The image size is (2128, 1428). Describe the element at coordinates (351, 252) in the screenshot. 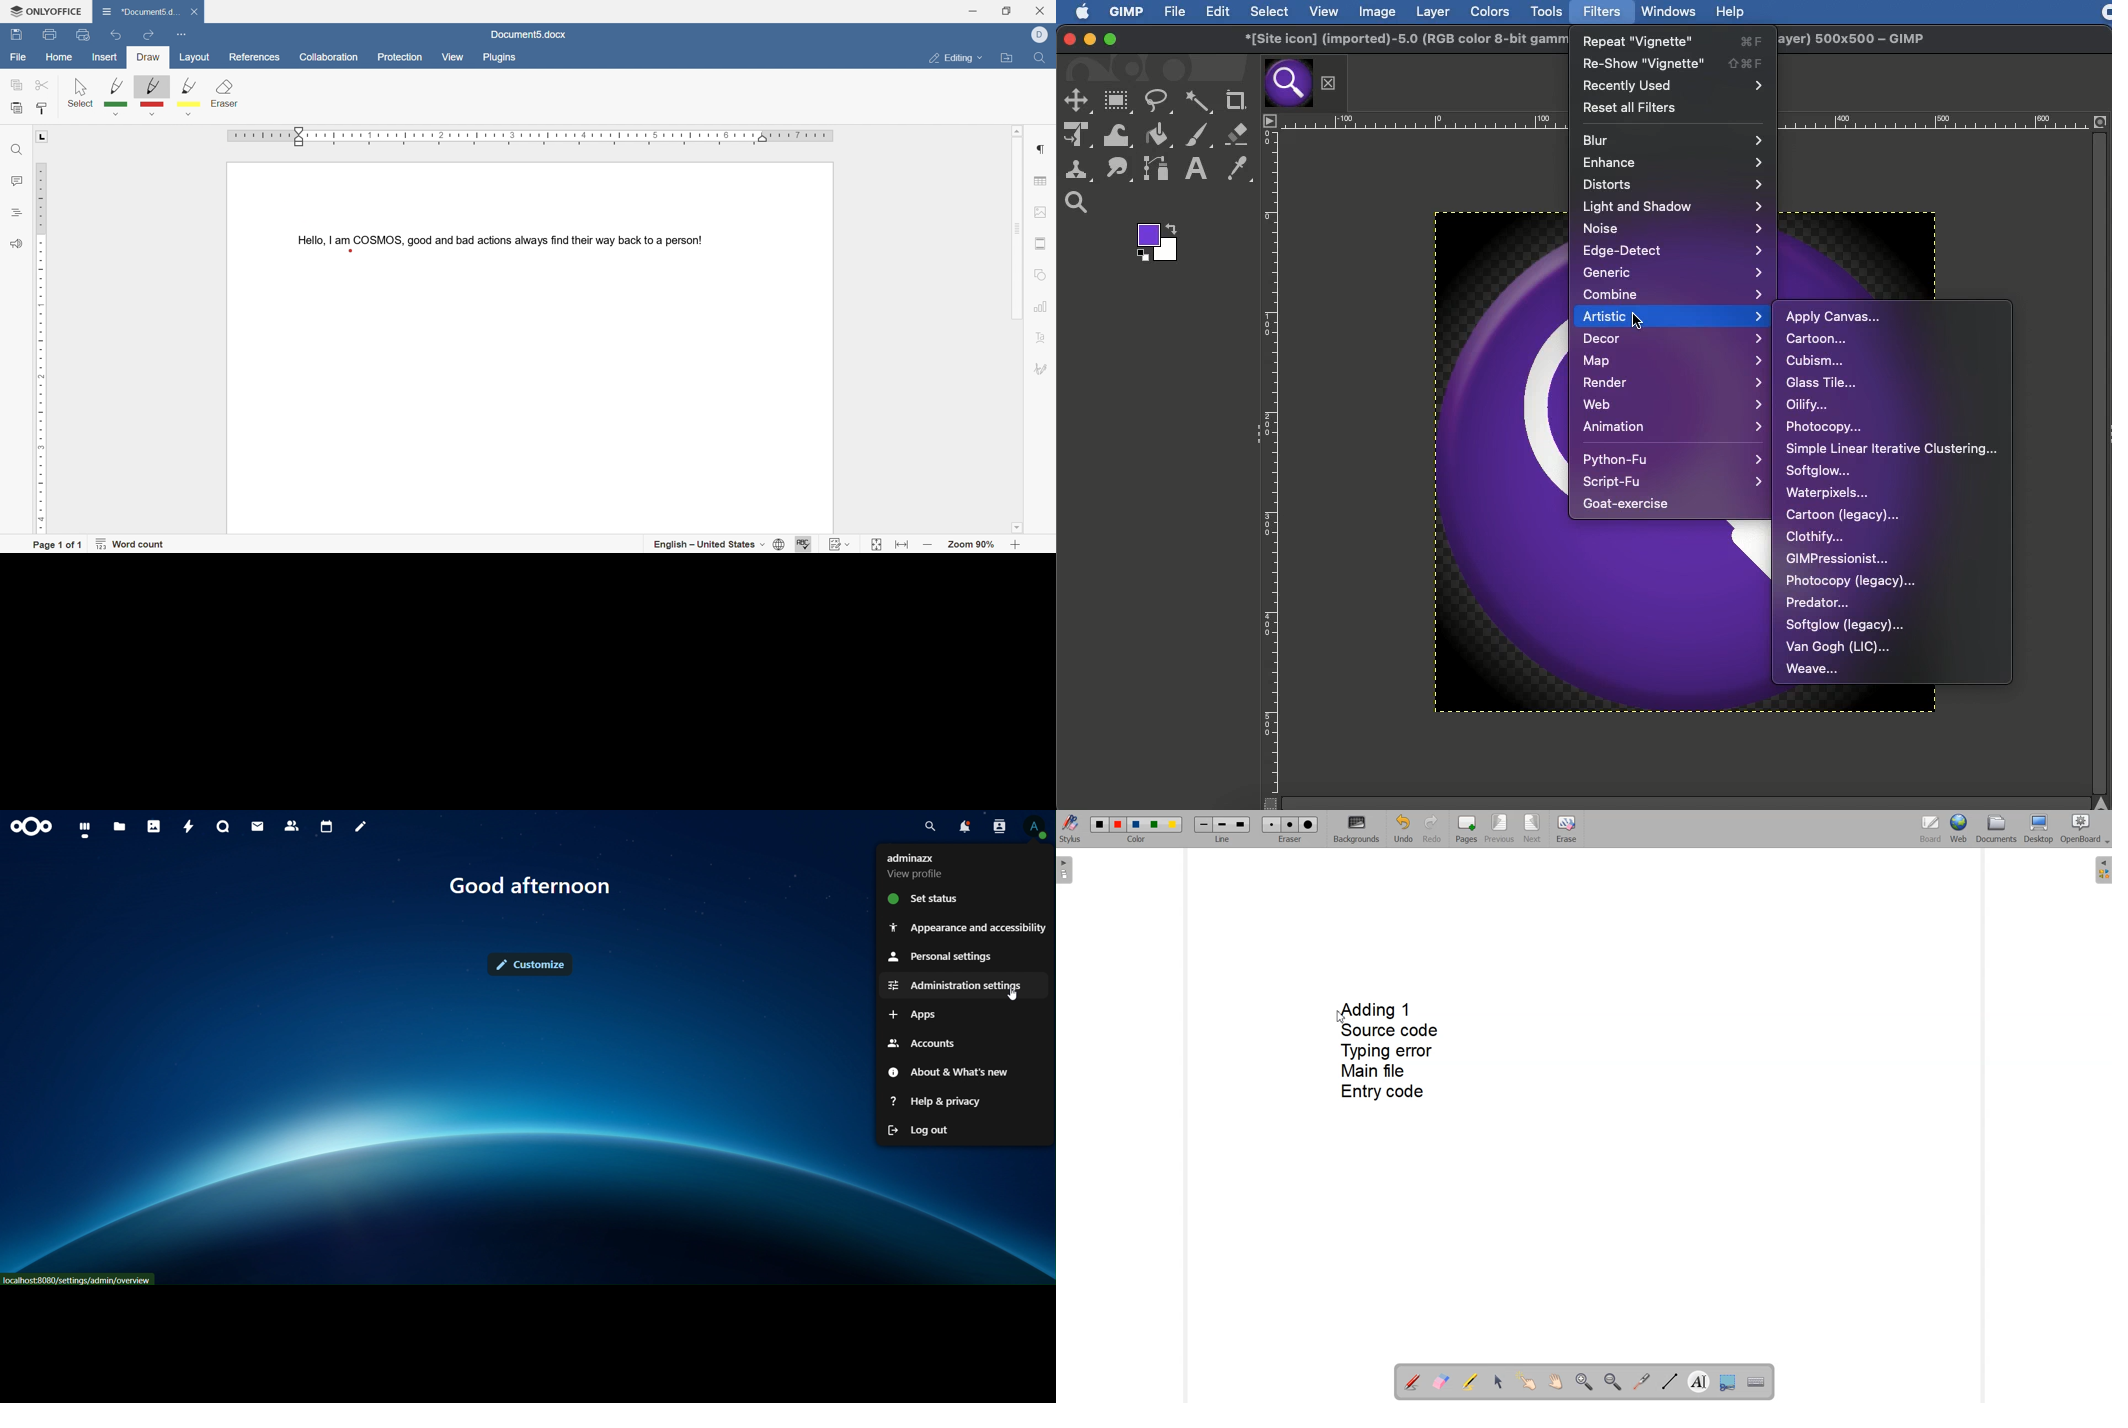

I see `MOUSE_DOWN Cursor` at that location.